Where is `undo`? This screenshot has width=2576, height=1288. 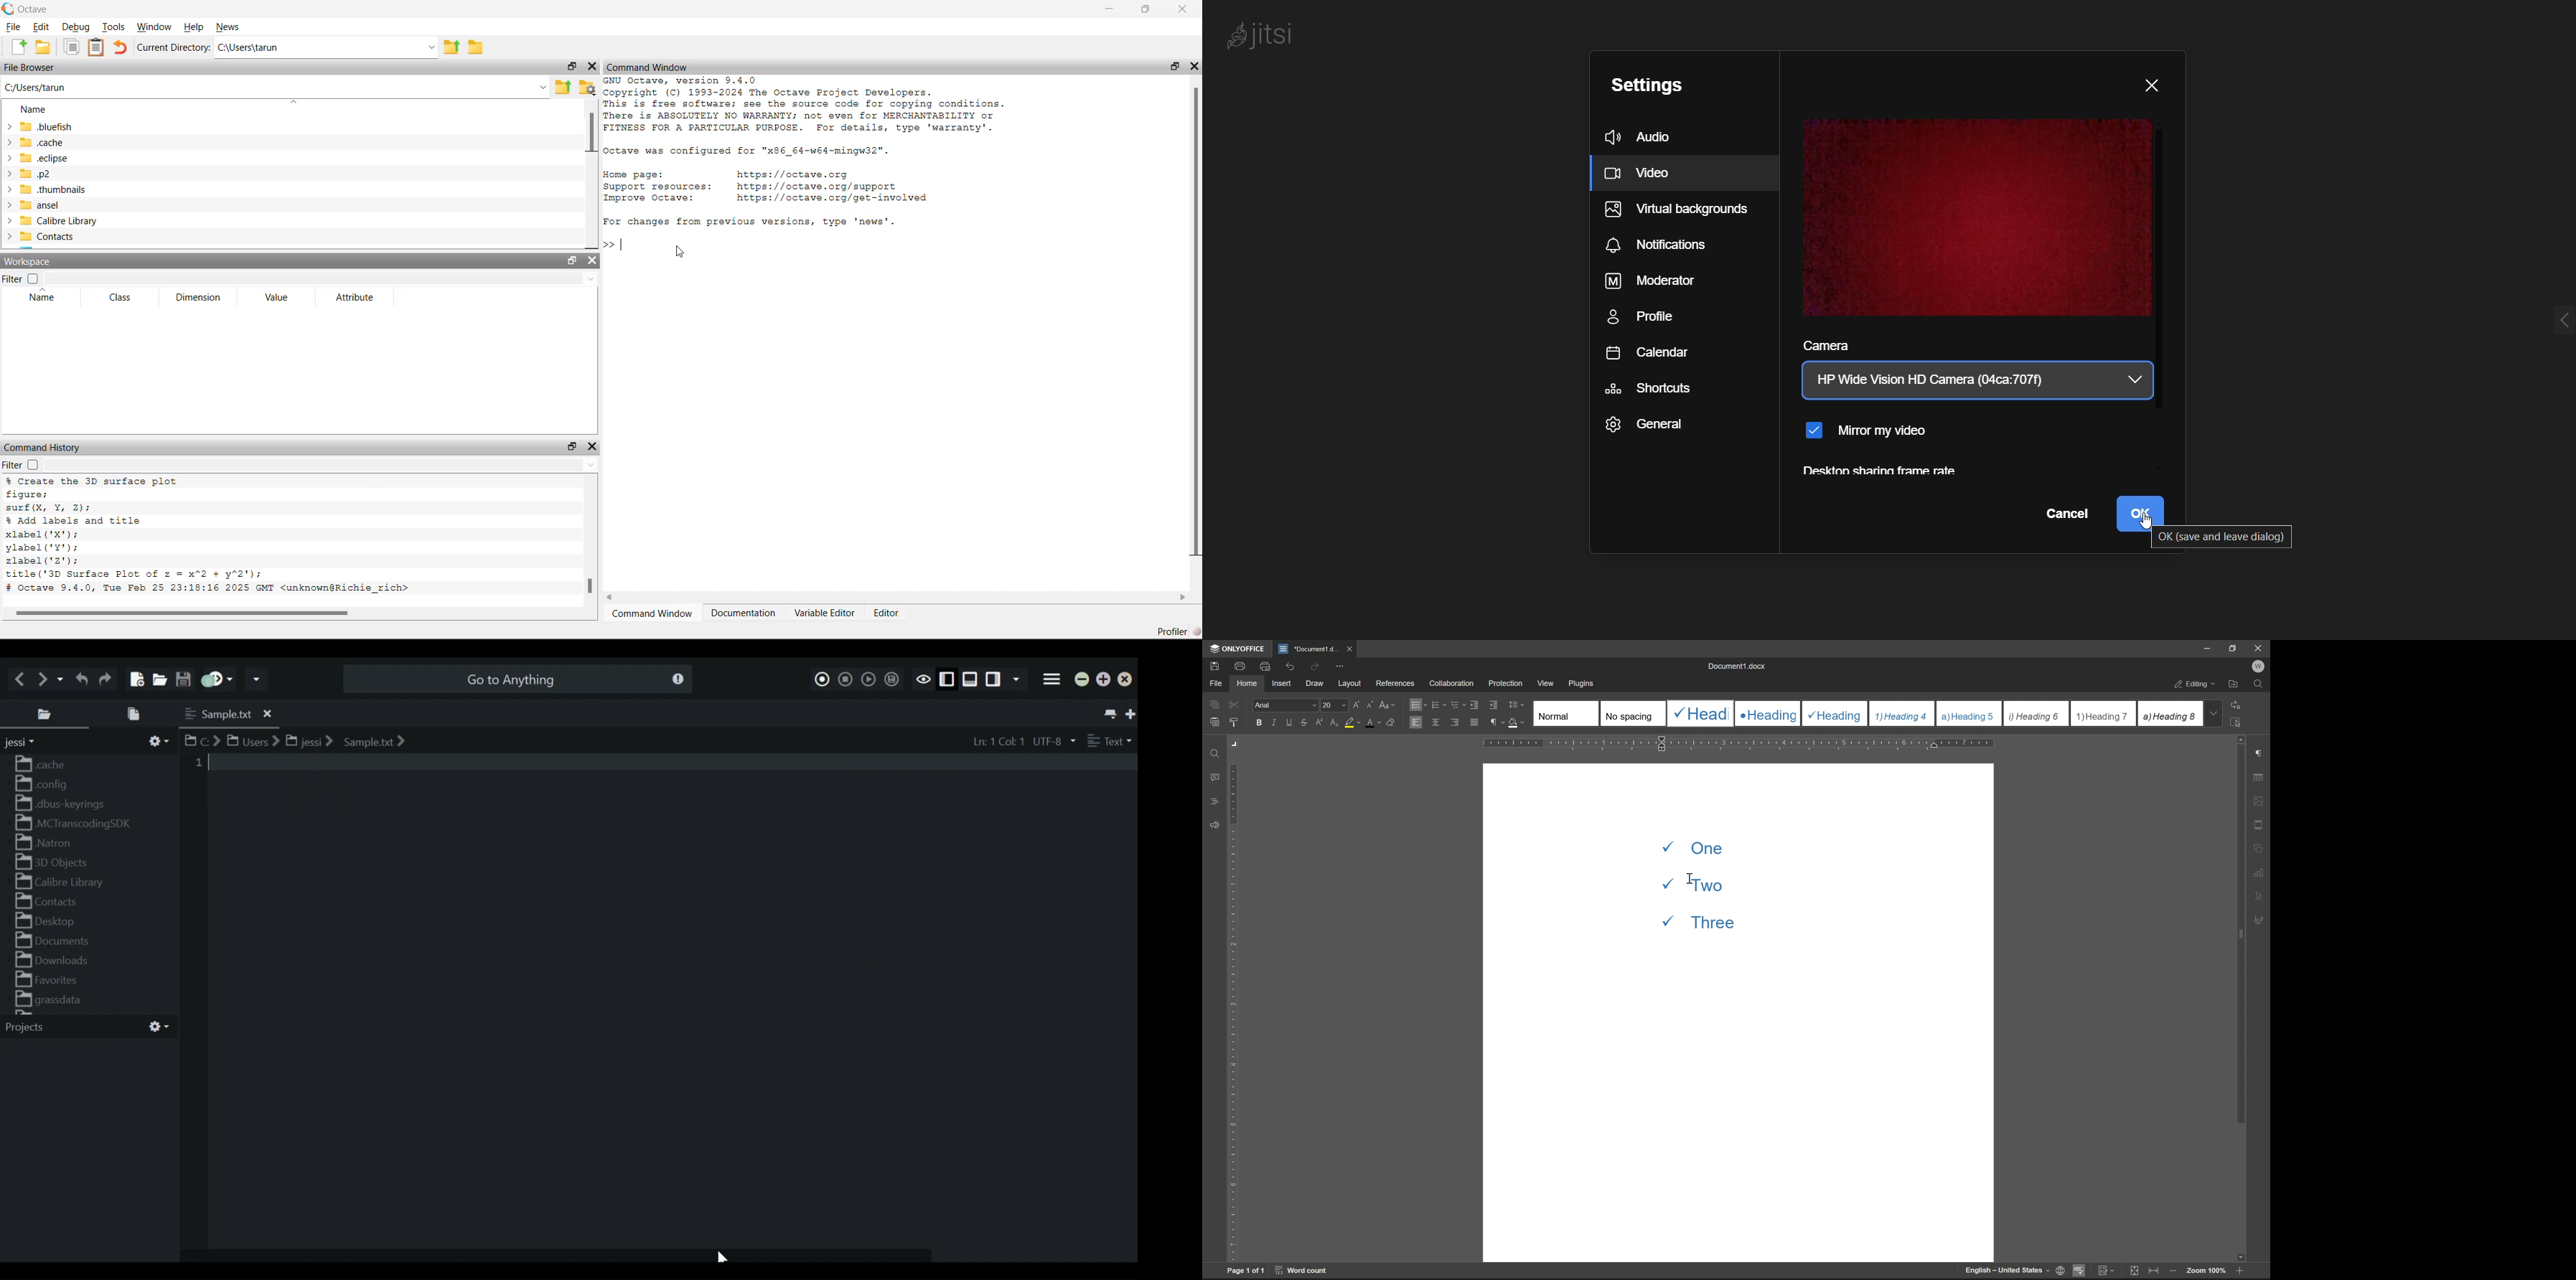 undo is located at coordinates (1289, 668).